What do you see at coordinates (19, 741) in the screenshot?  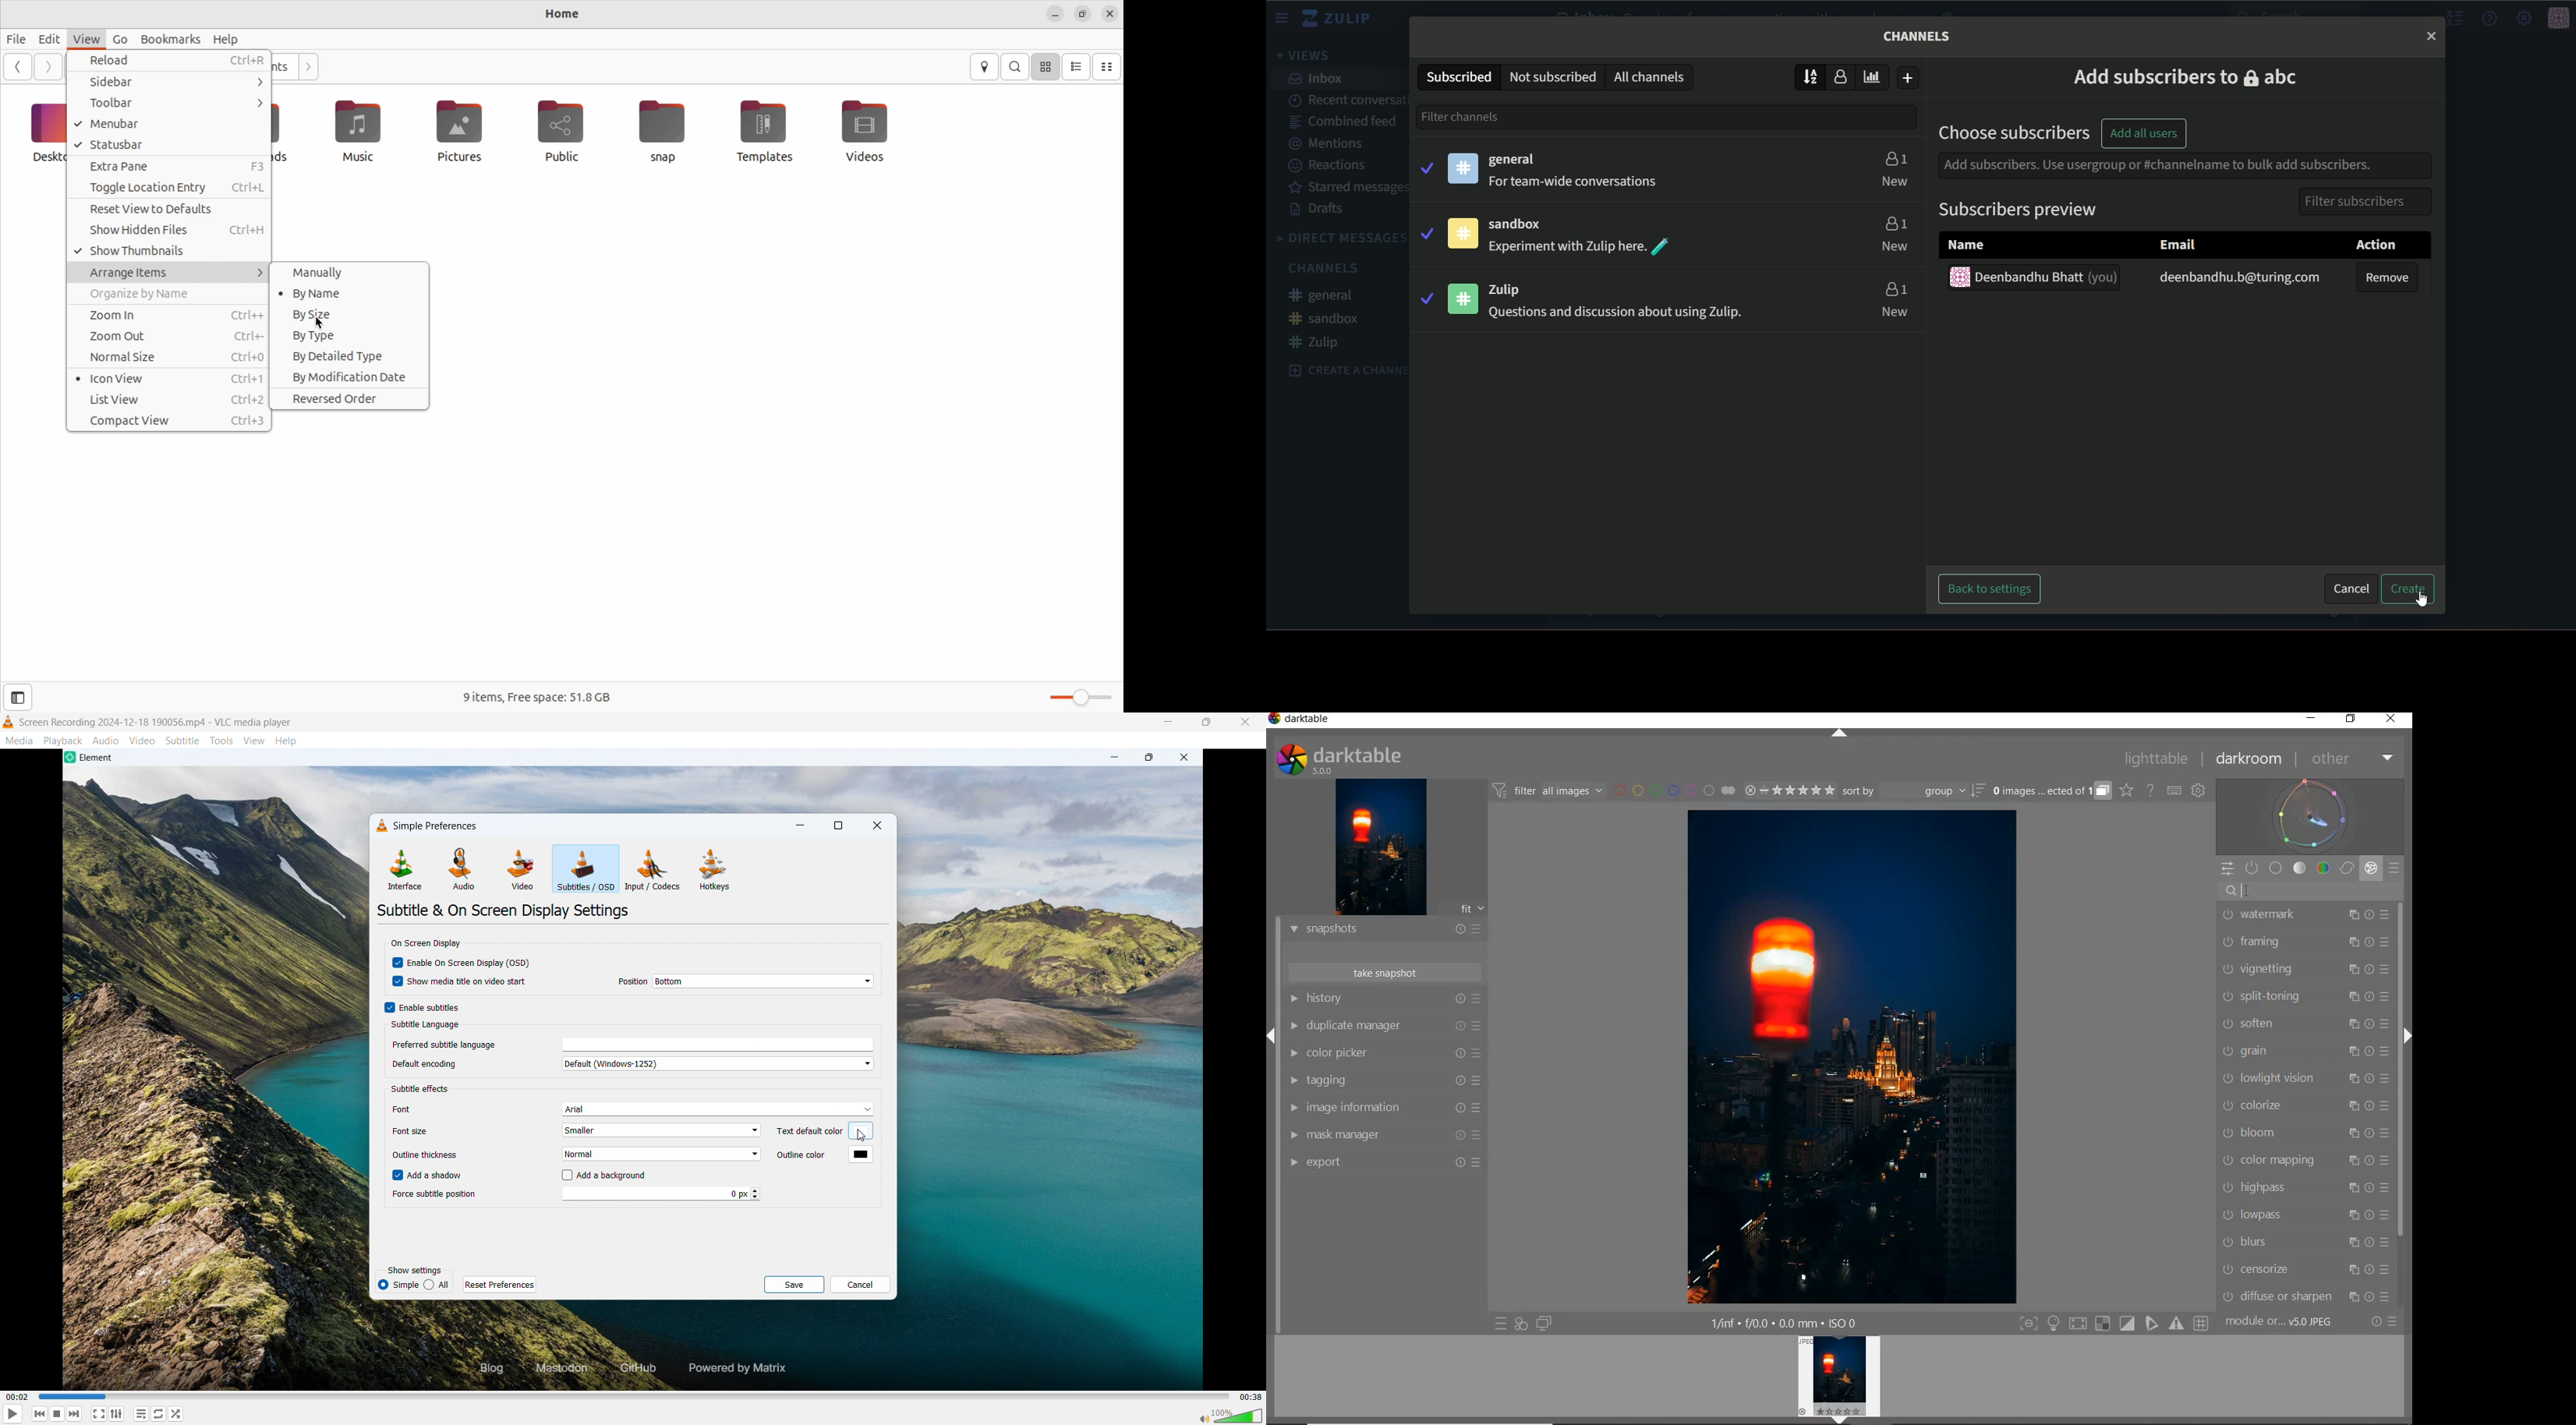 I see `Media ` at bounding box center [19, 741].